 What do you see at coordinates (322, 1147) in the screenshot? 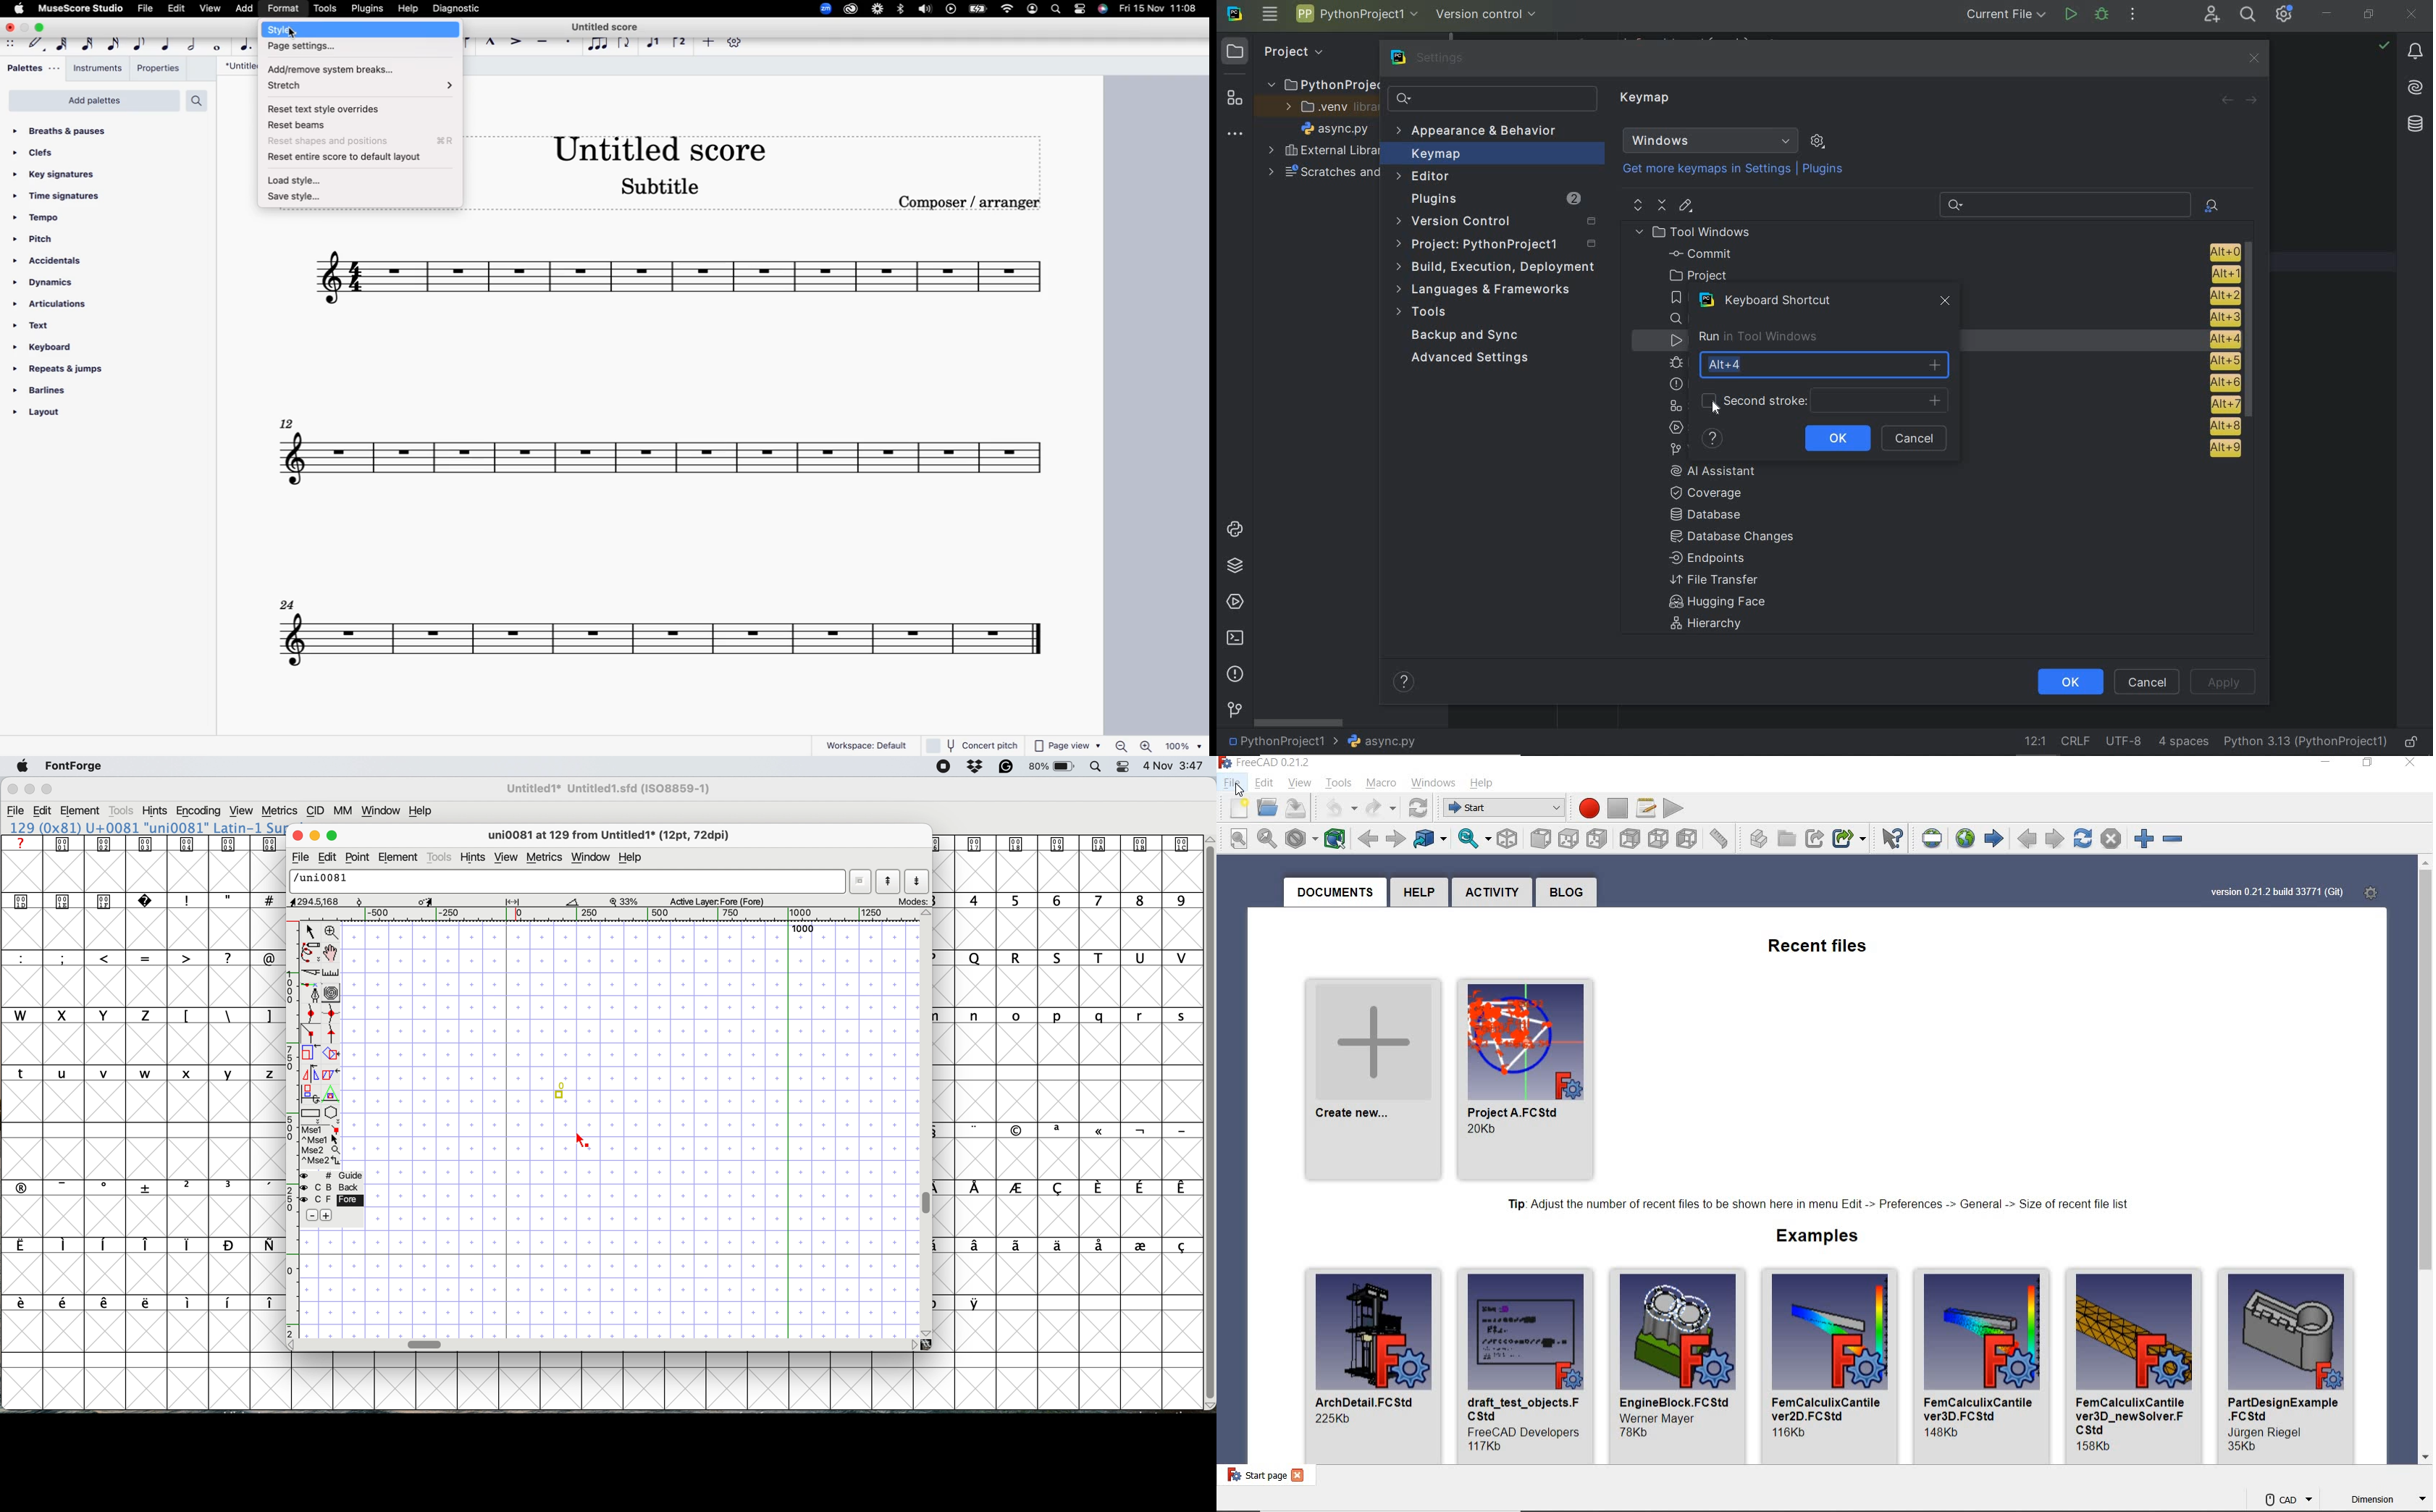
I see `selections` at bounding box center [322, 1147].